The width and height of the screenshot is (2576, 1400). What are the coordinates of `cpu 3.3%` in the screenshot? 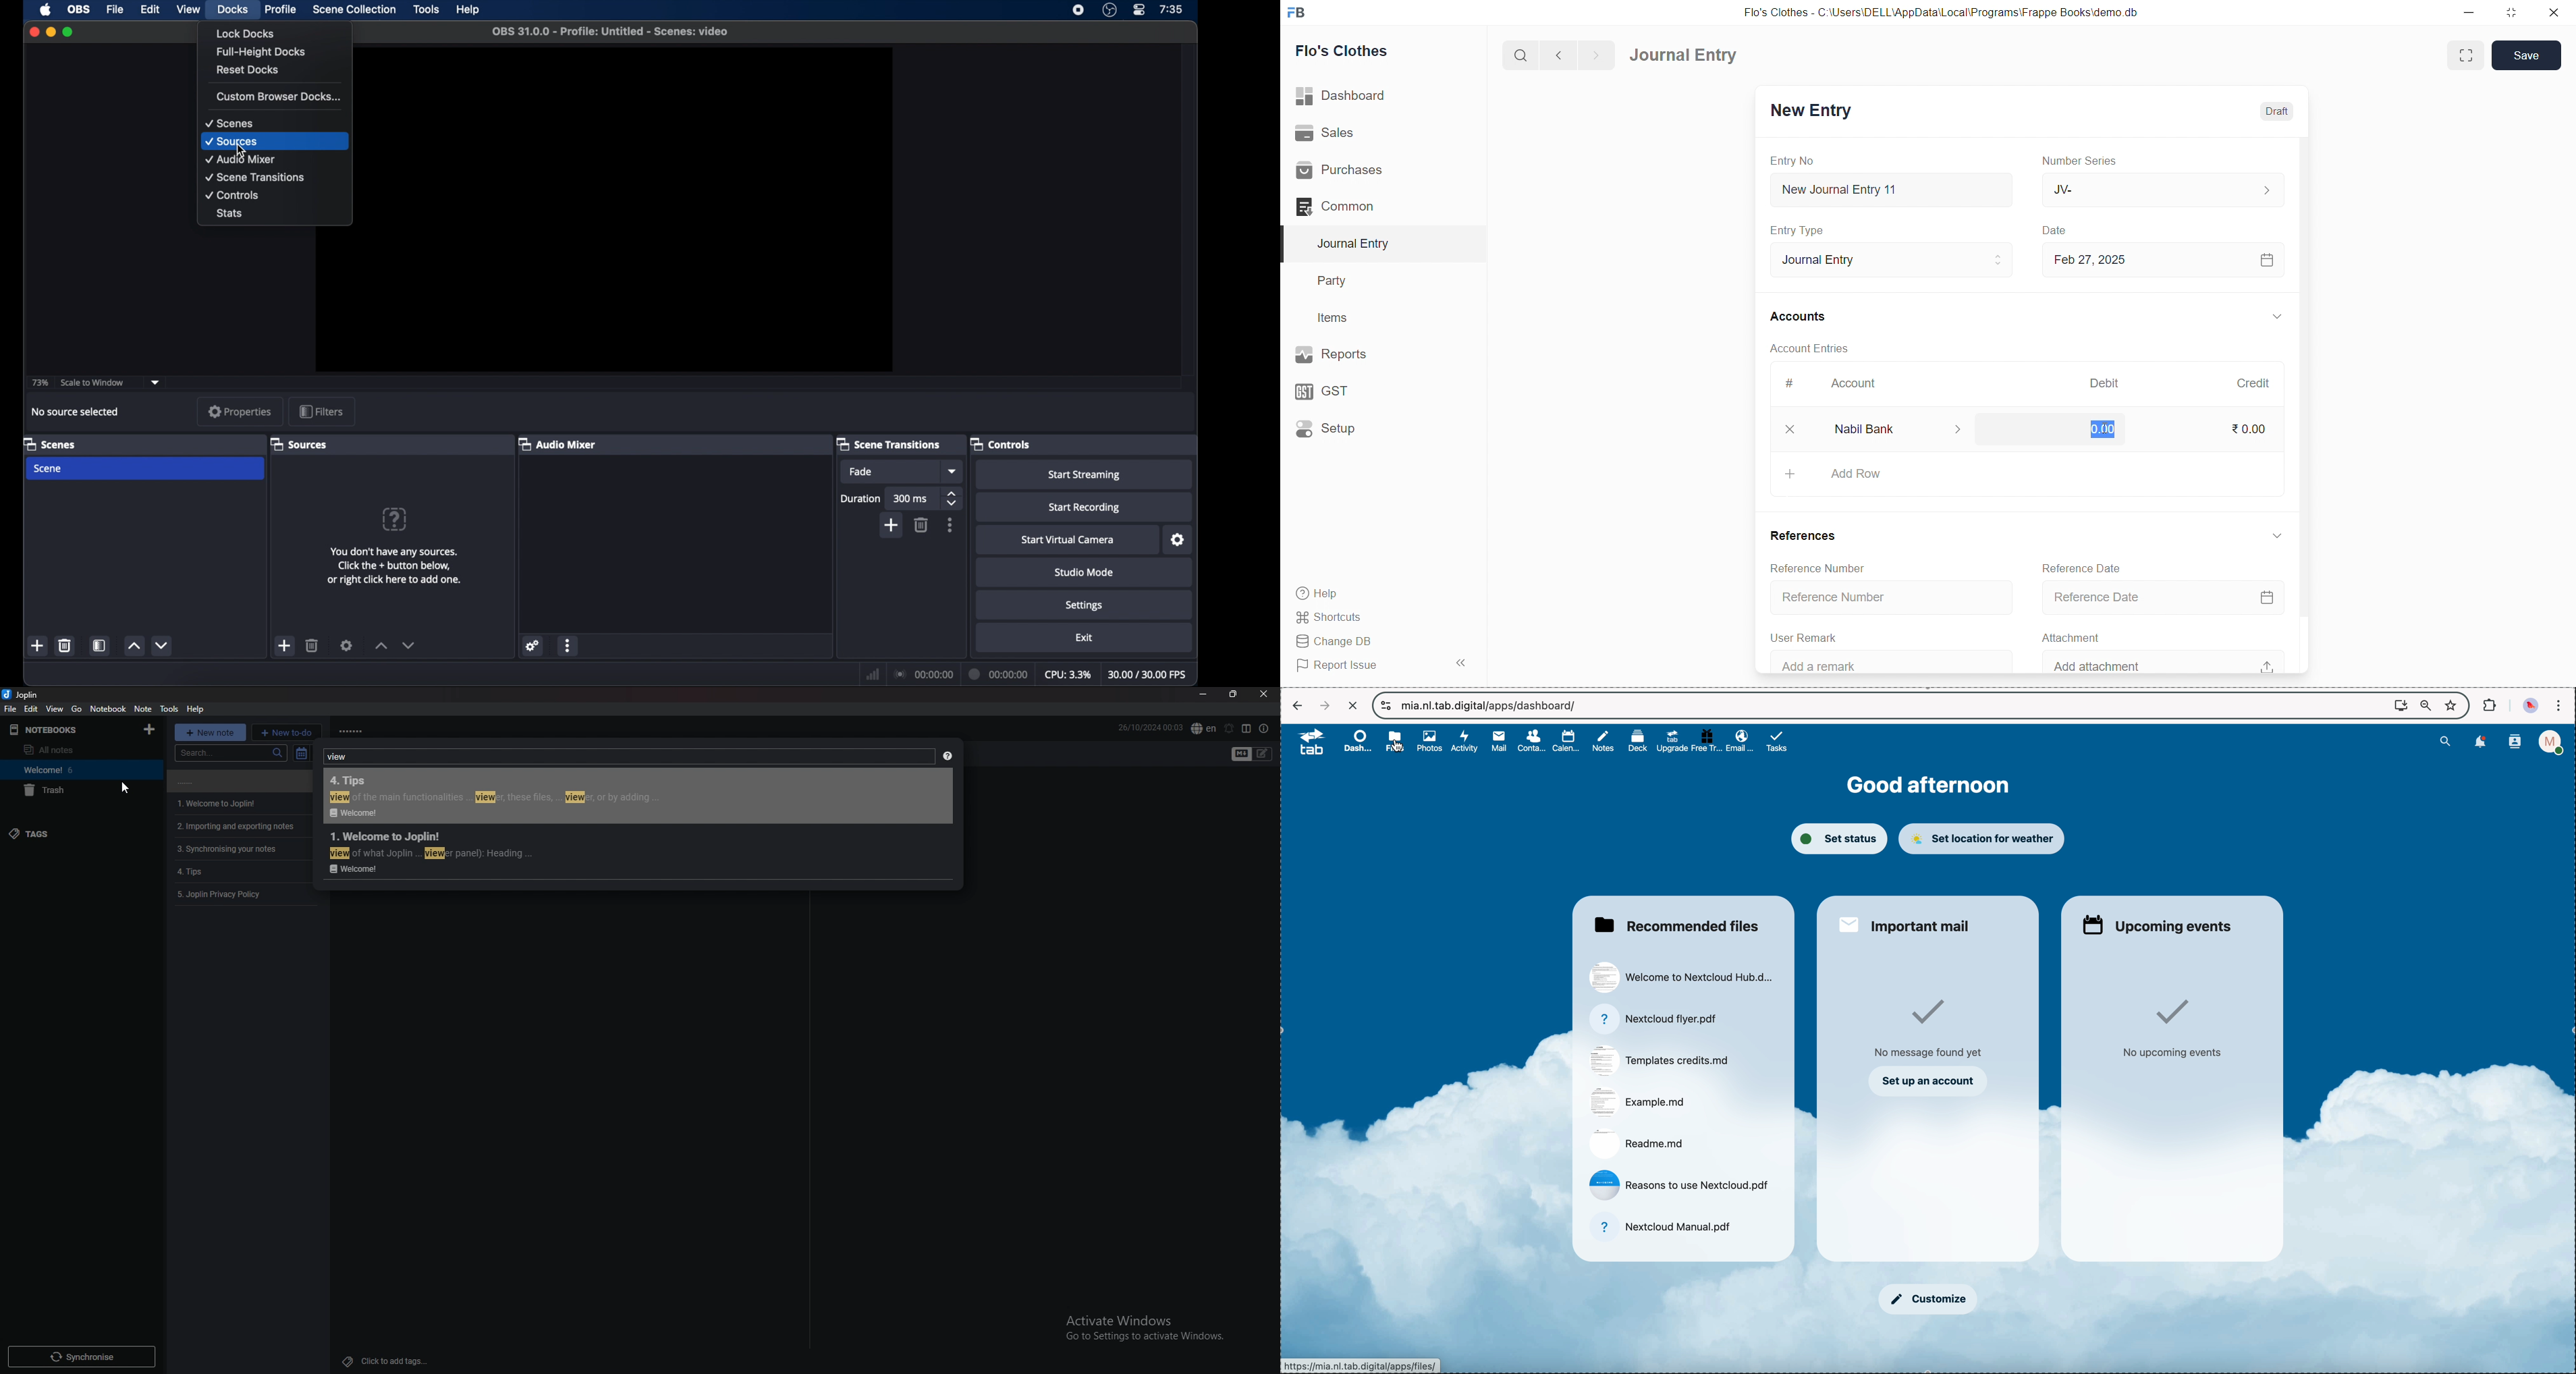 It's located at (1068, 676).